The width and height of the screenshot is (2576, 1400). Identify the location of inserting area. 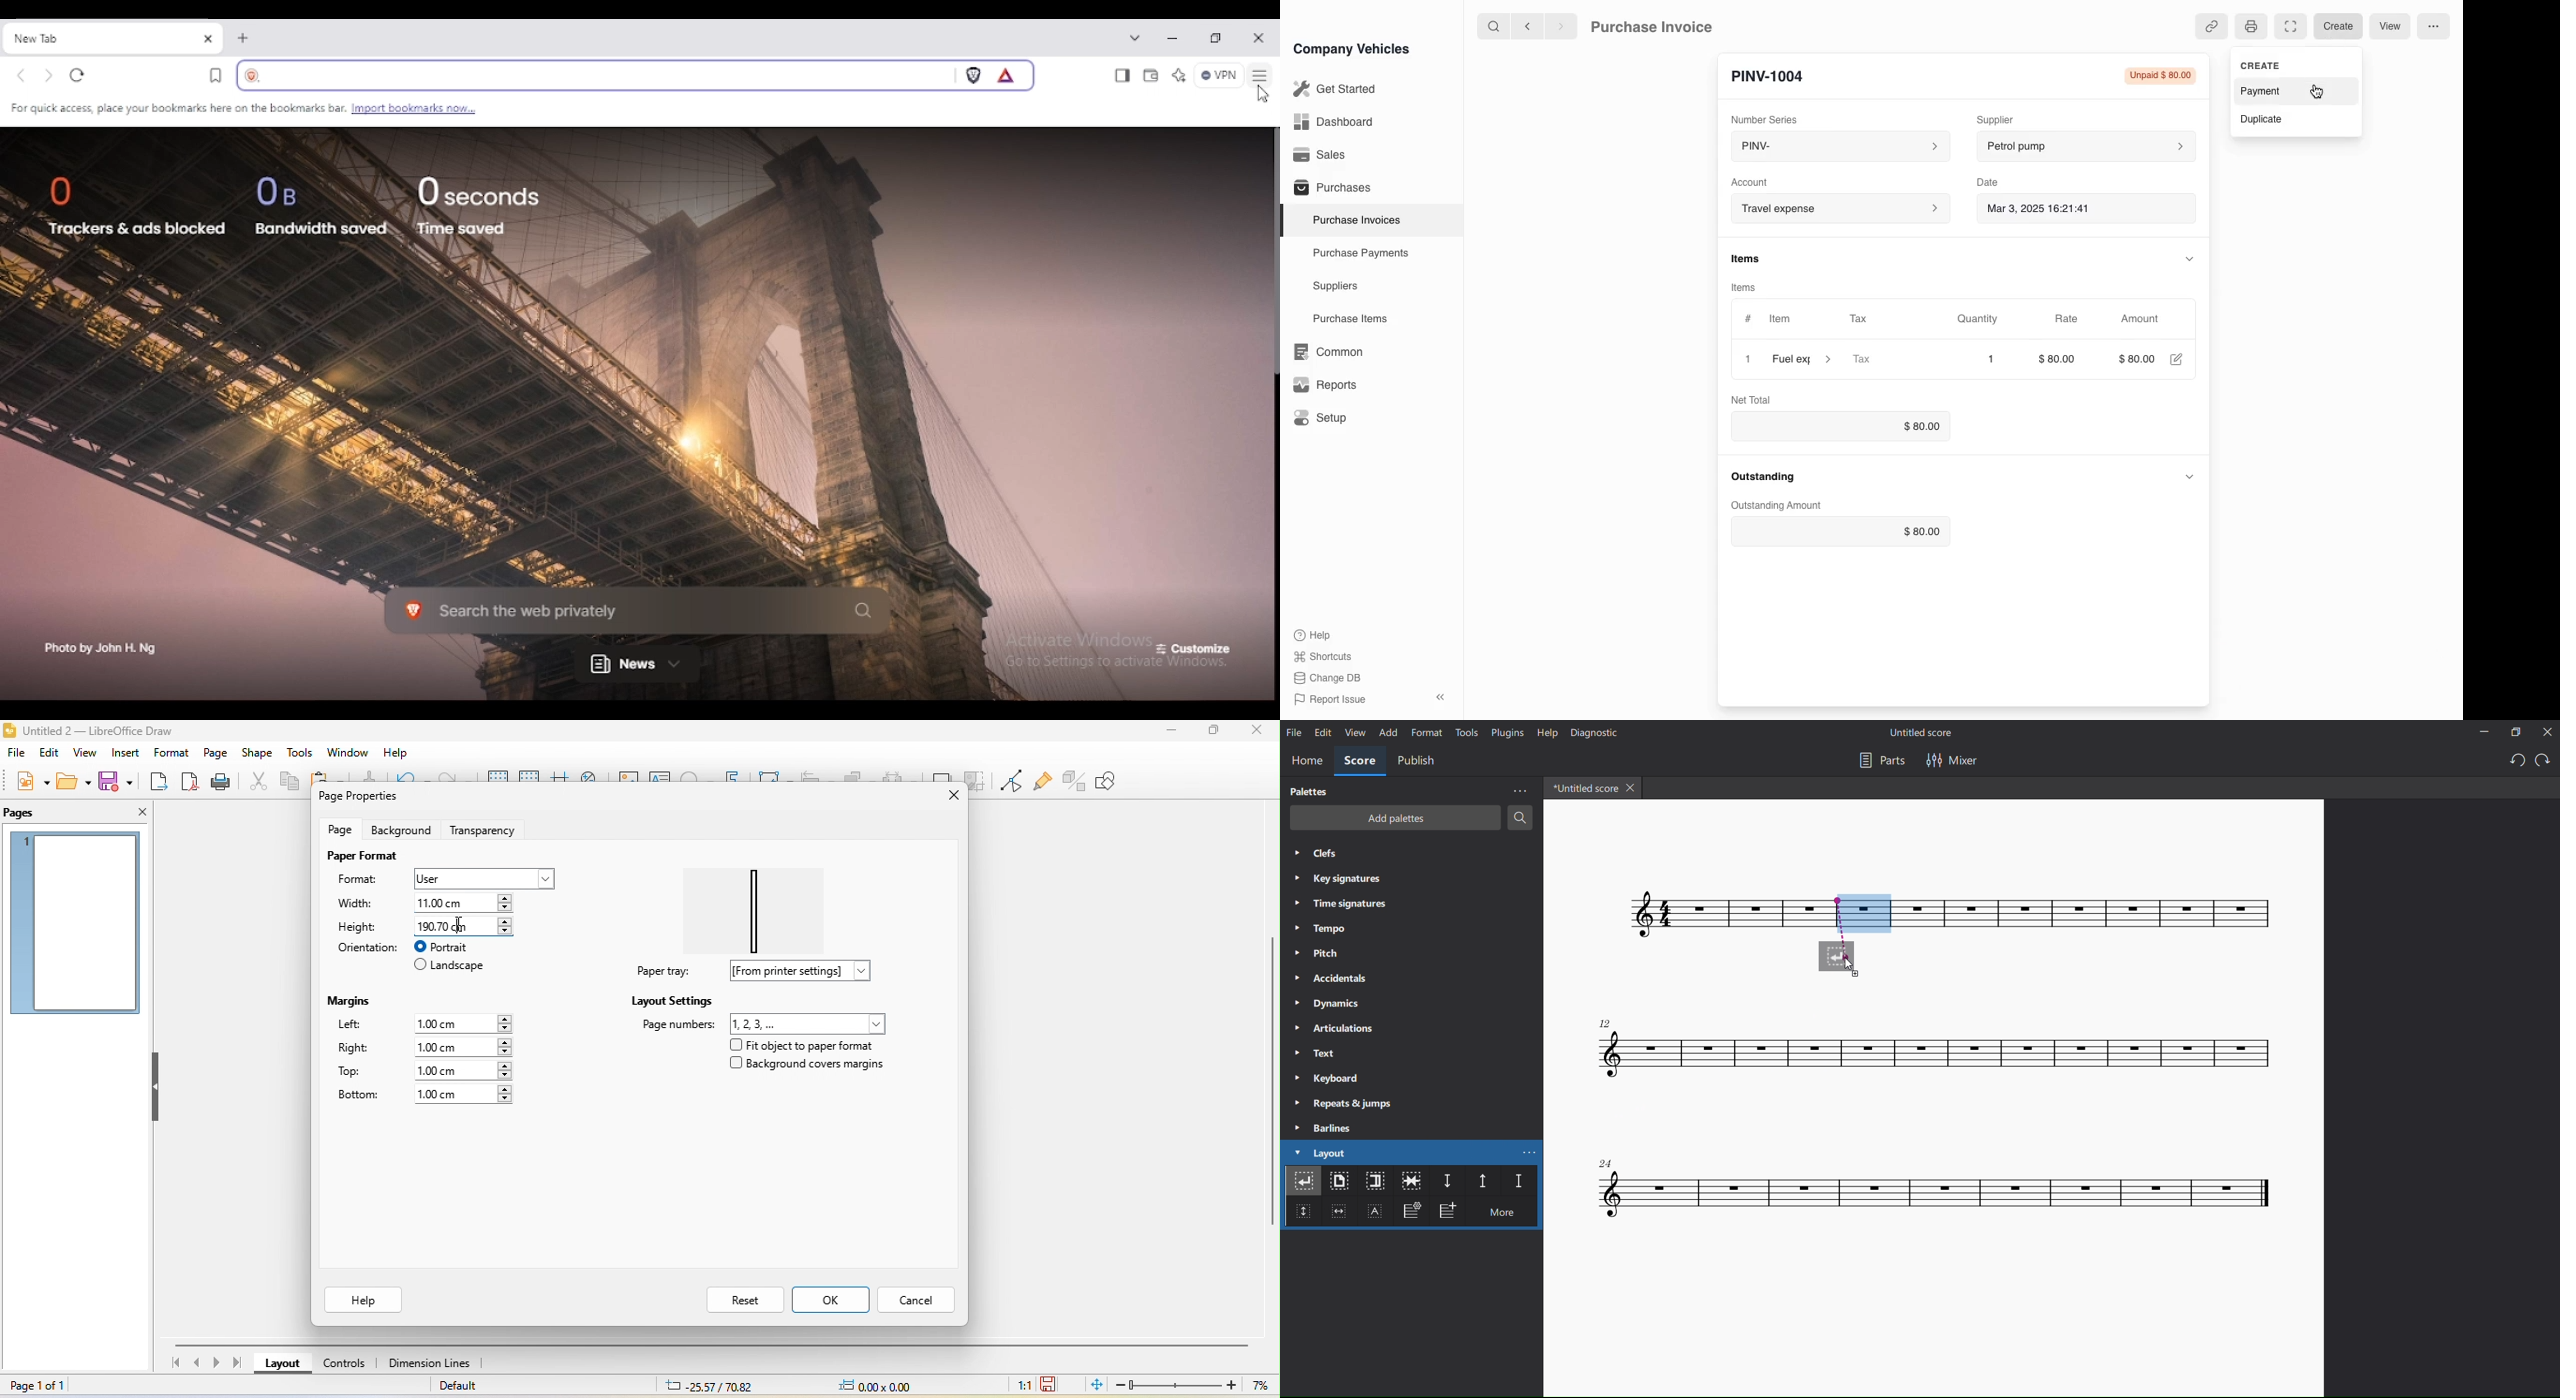
(1851, 928).